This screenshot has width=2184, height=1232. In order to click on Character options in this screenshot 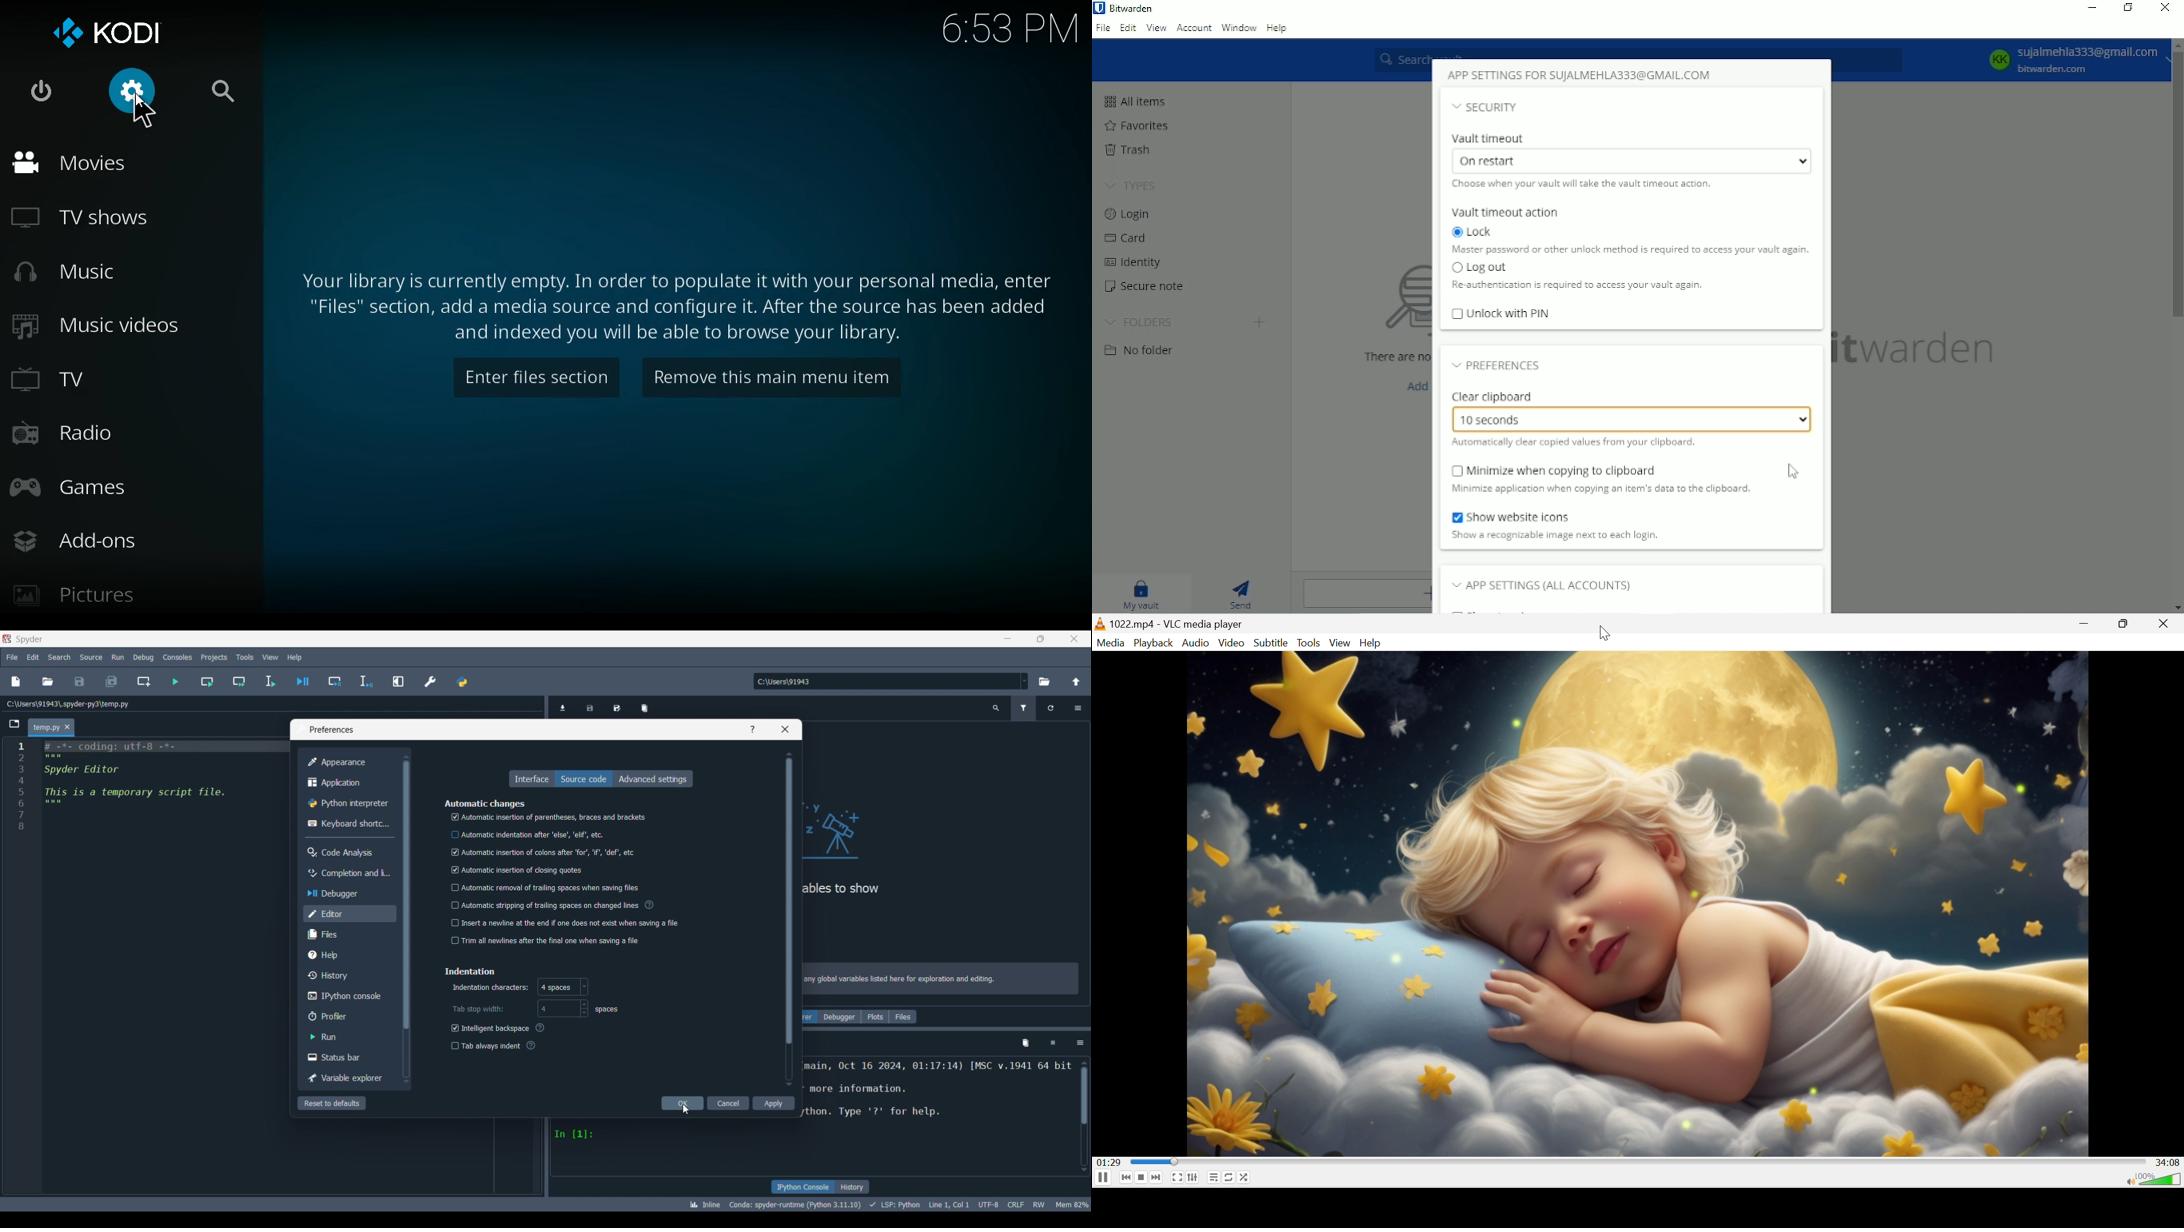, I will do `click(563, 987)`.